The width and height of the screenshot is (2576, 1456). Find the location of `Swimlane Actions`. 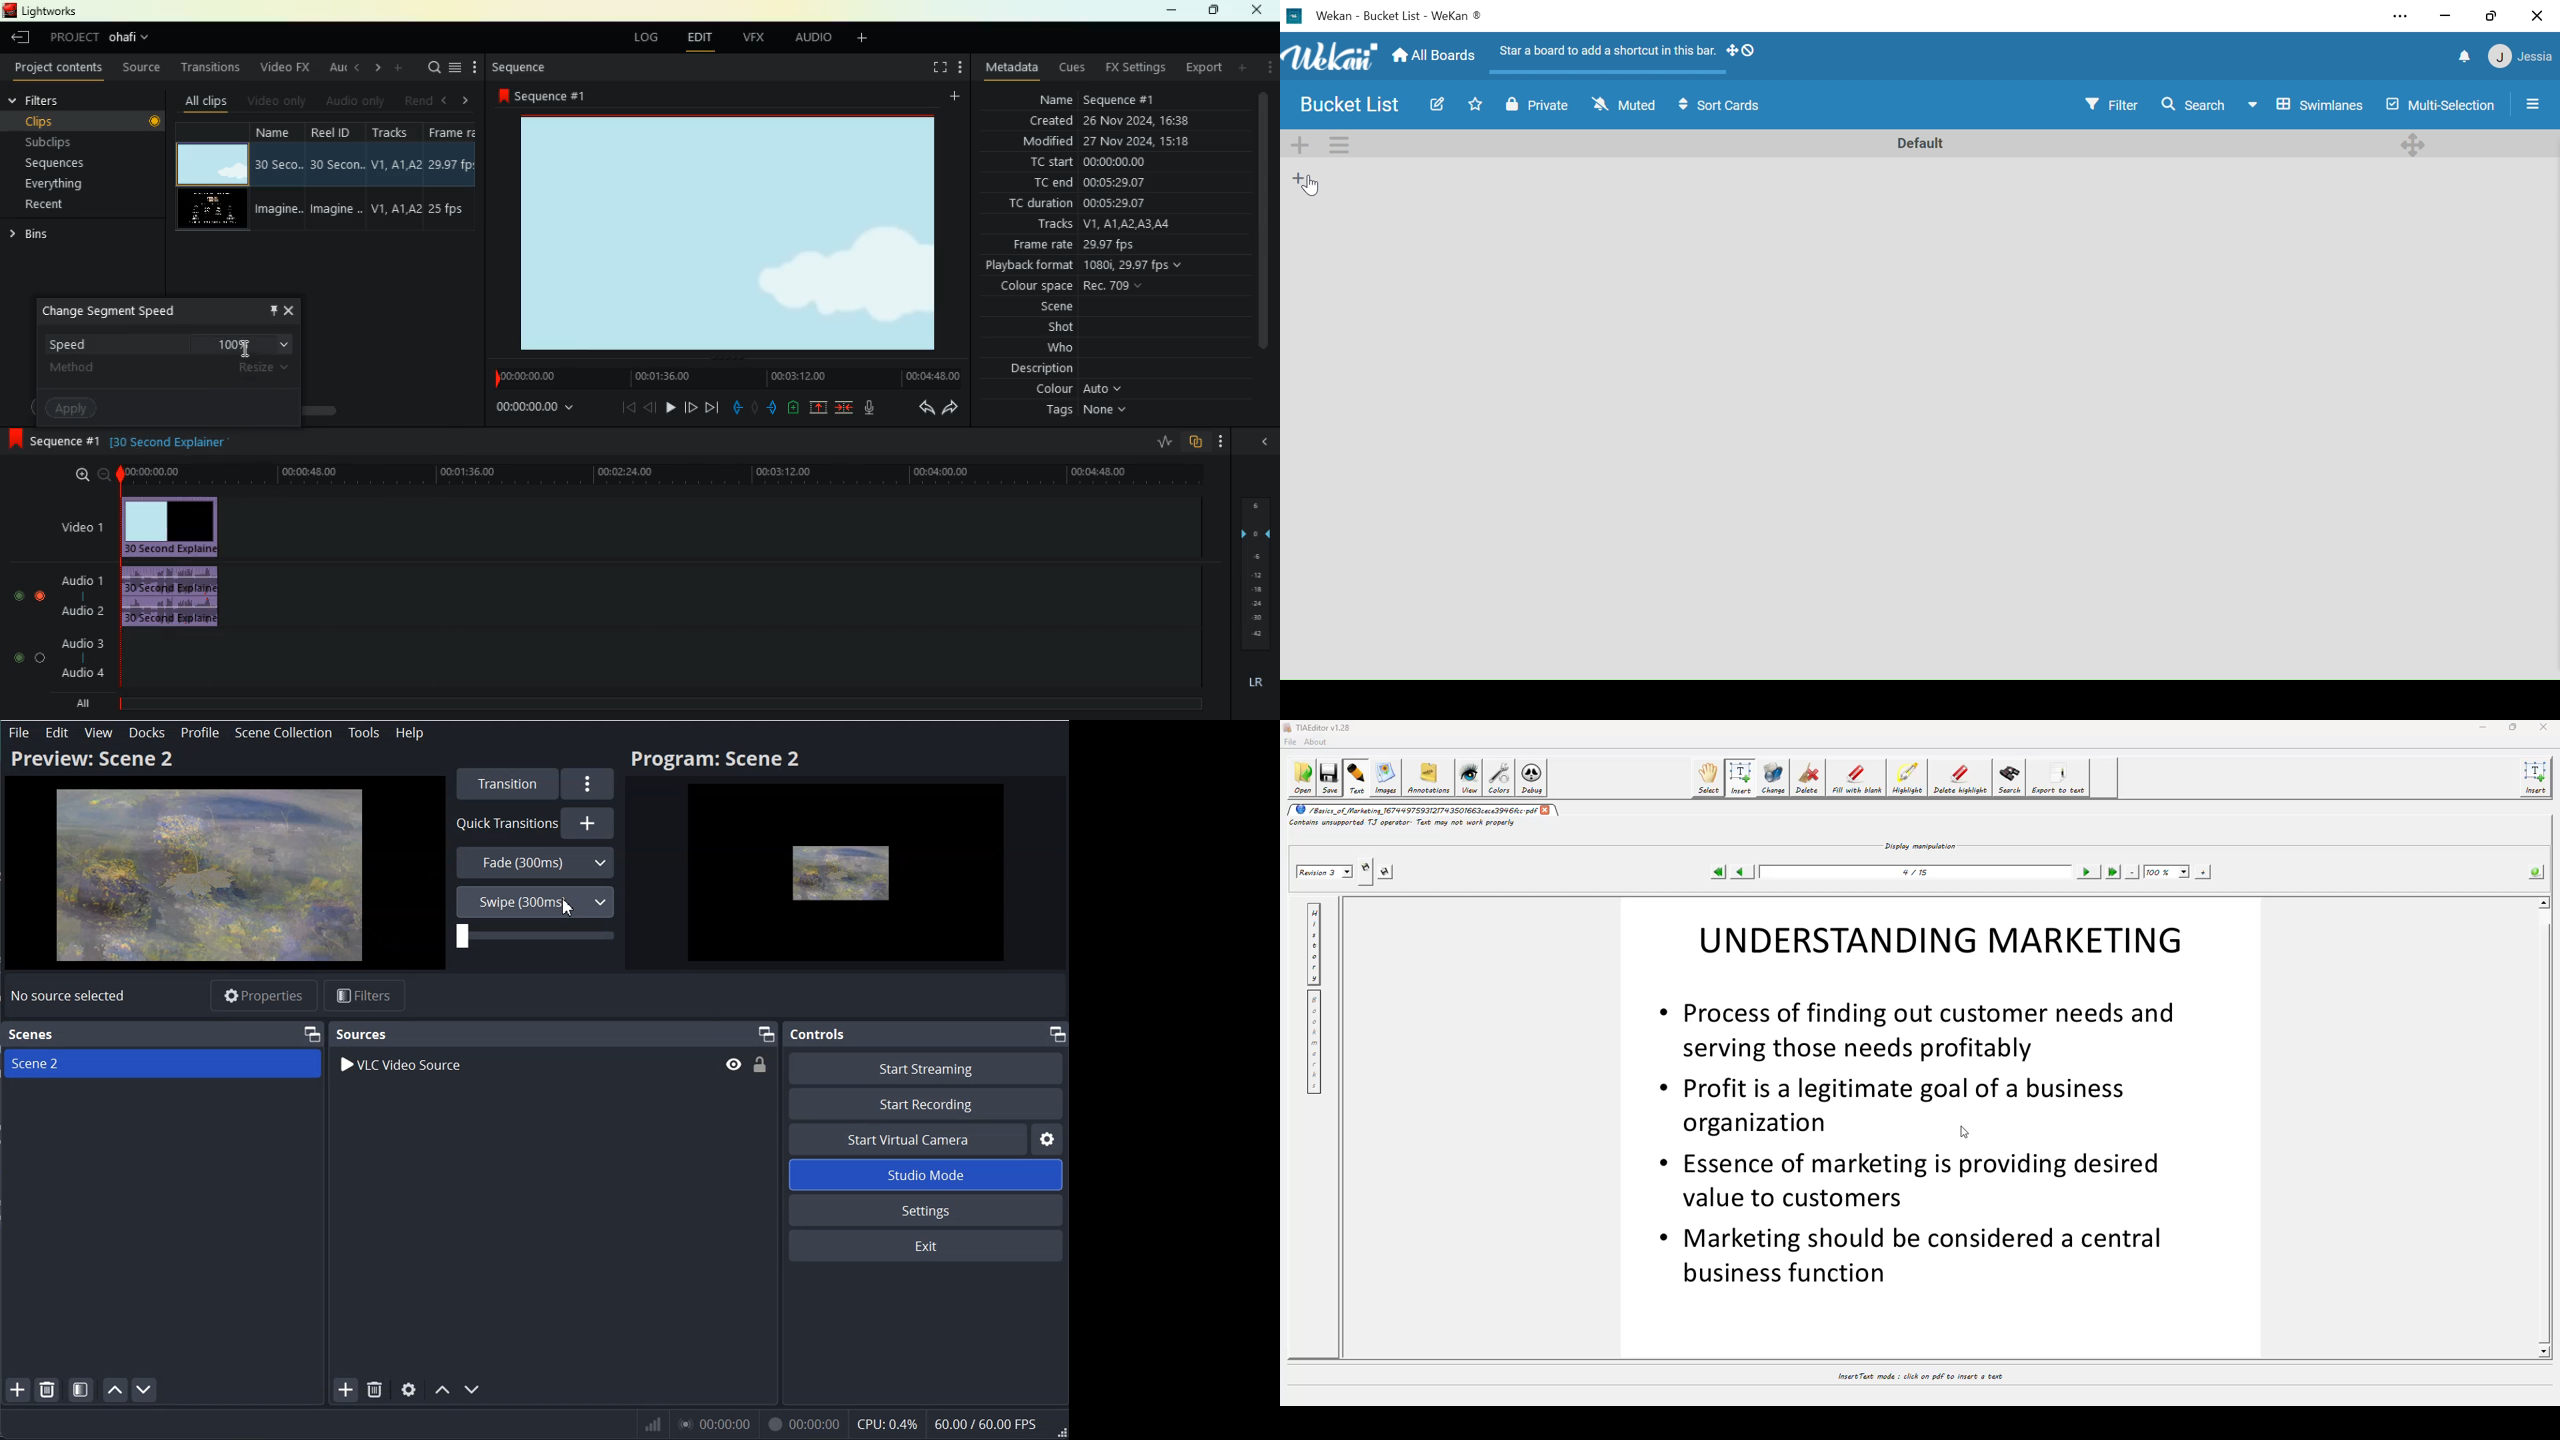

Swimlane Actions is located at coordinates (1339, 144).